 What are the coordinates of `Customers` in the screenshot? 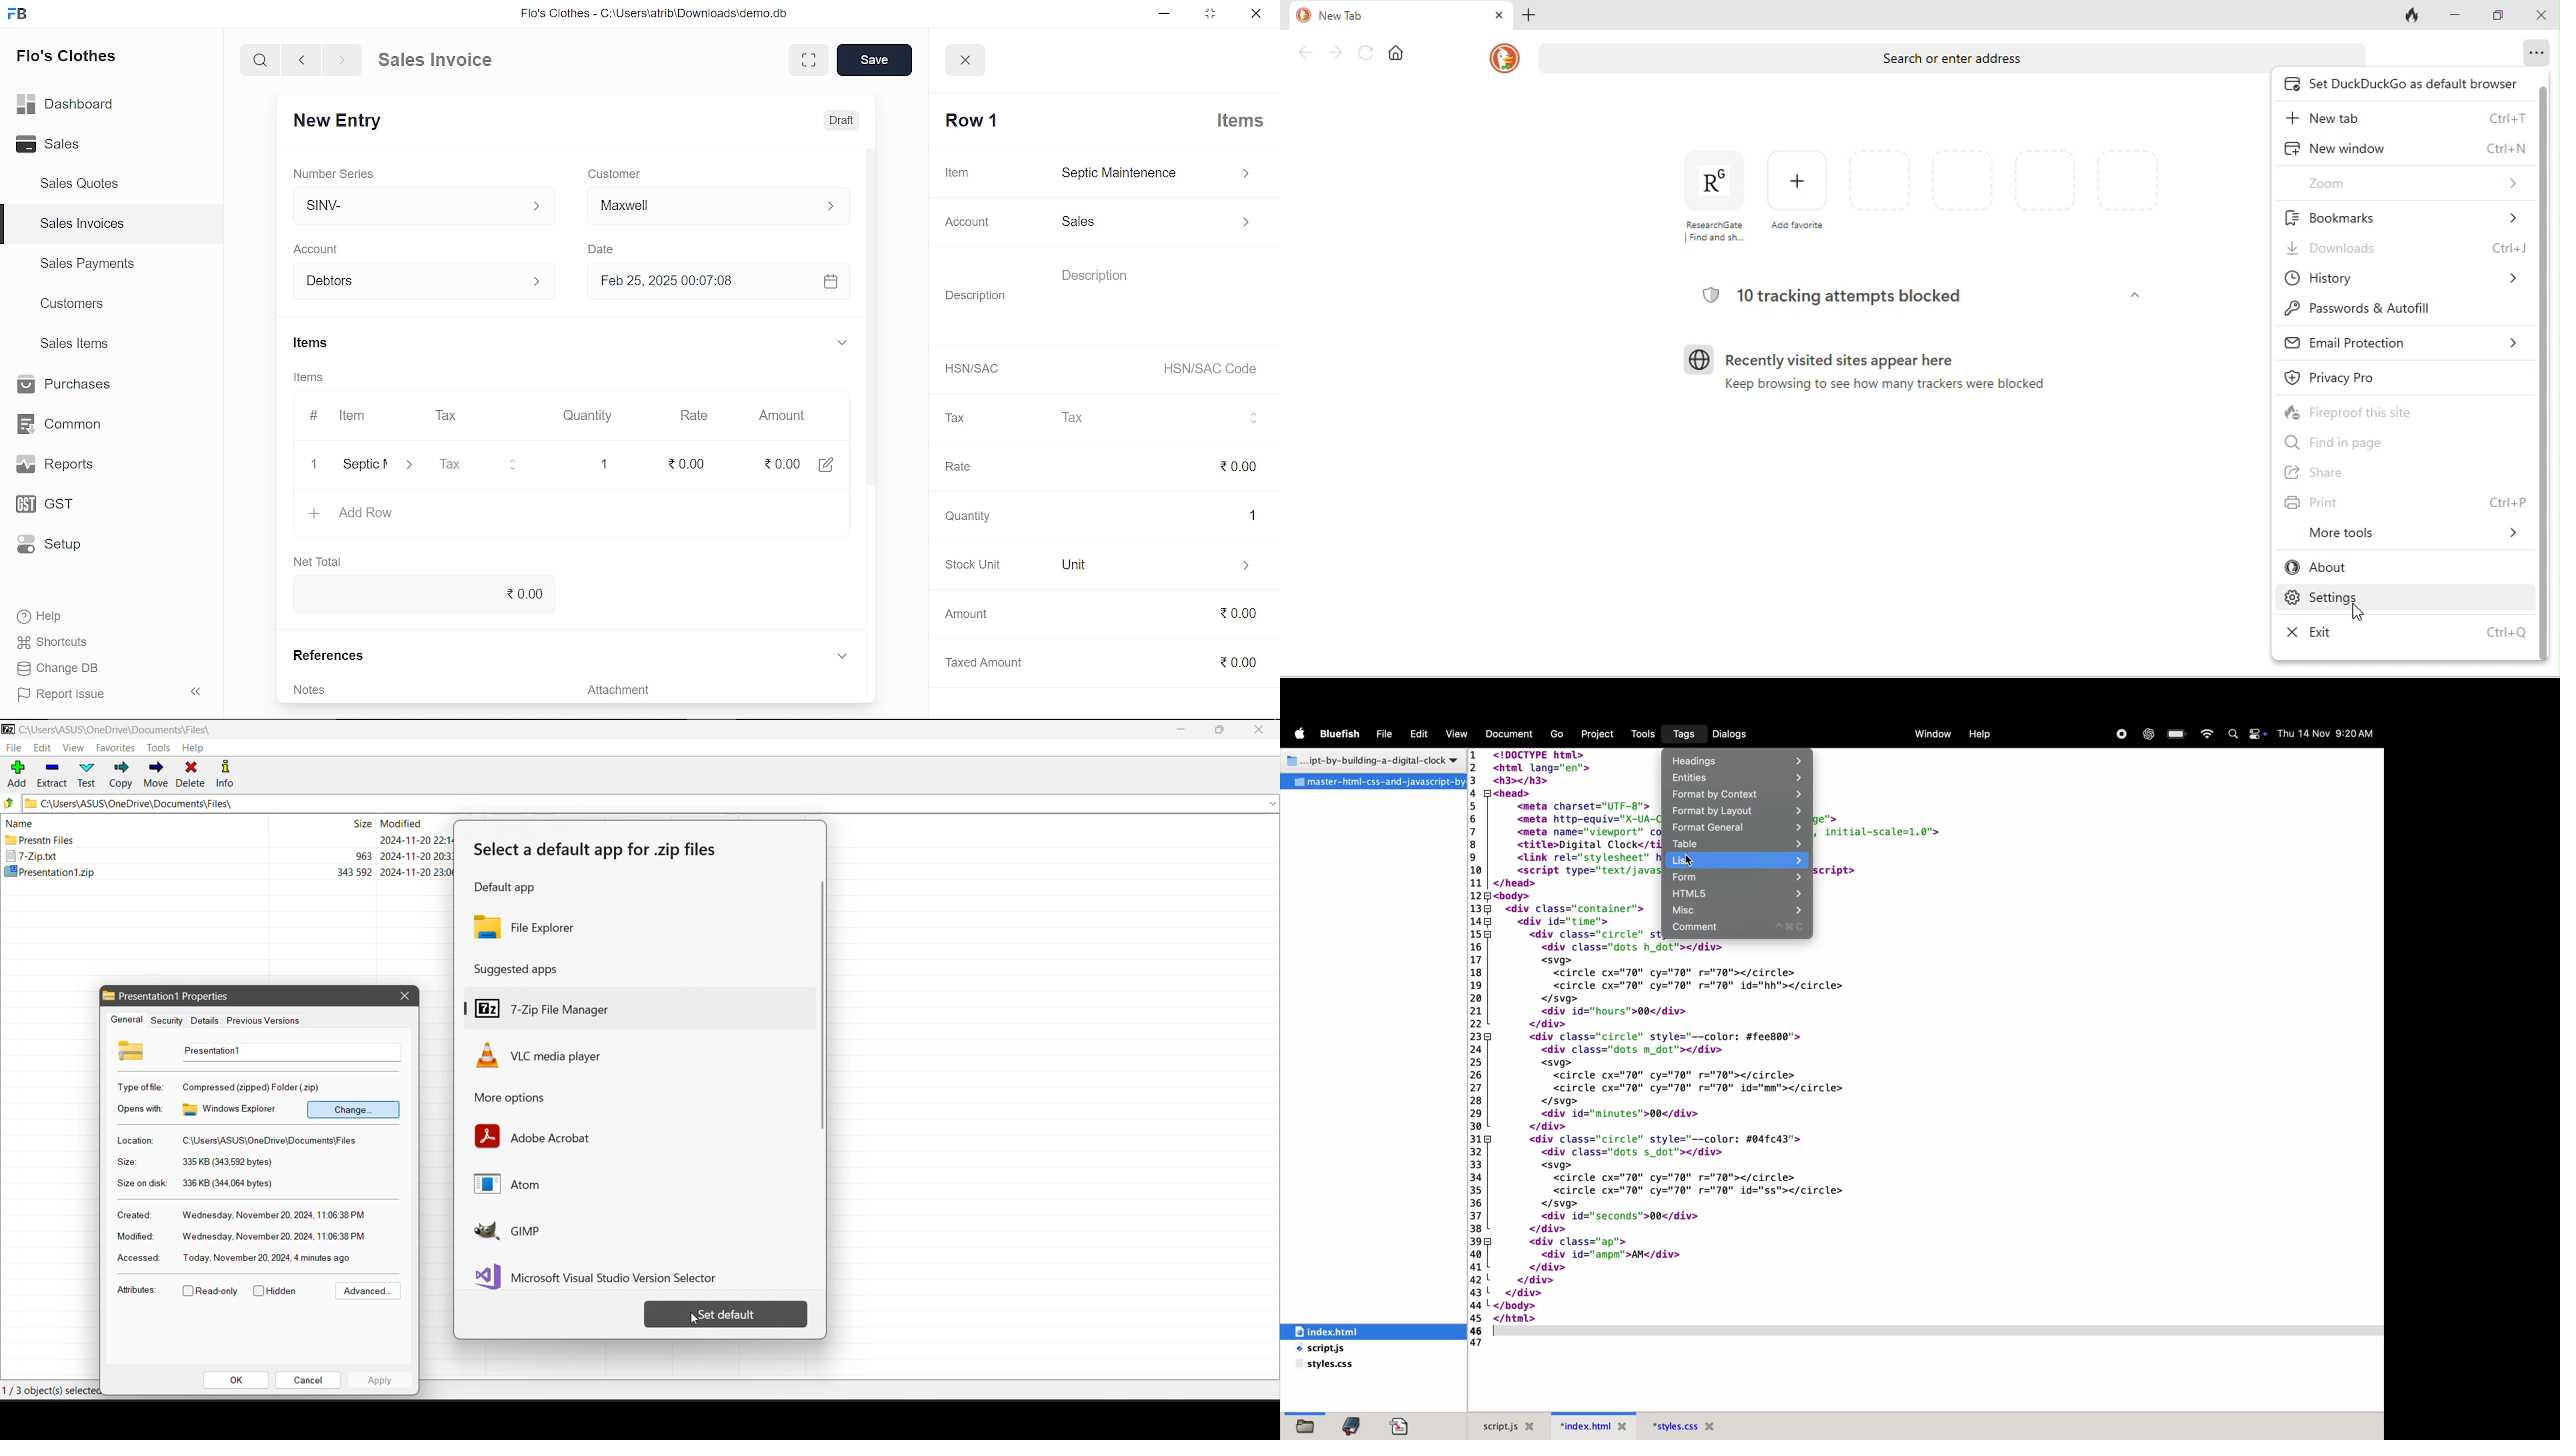 It's located at (74, 303).